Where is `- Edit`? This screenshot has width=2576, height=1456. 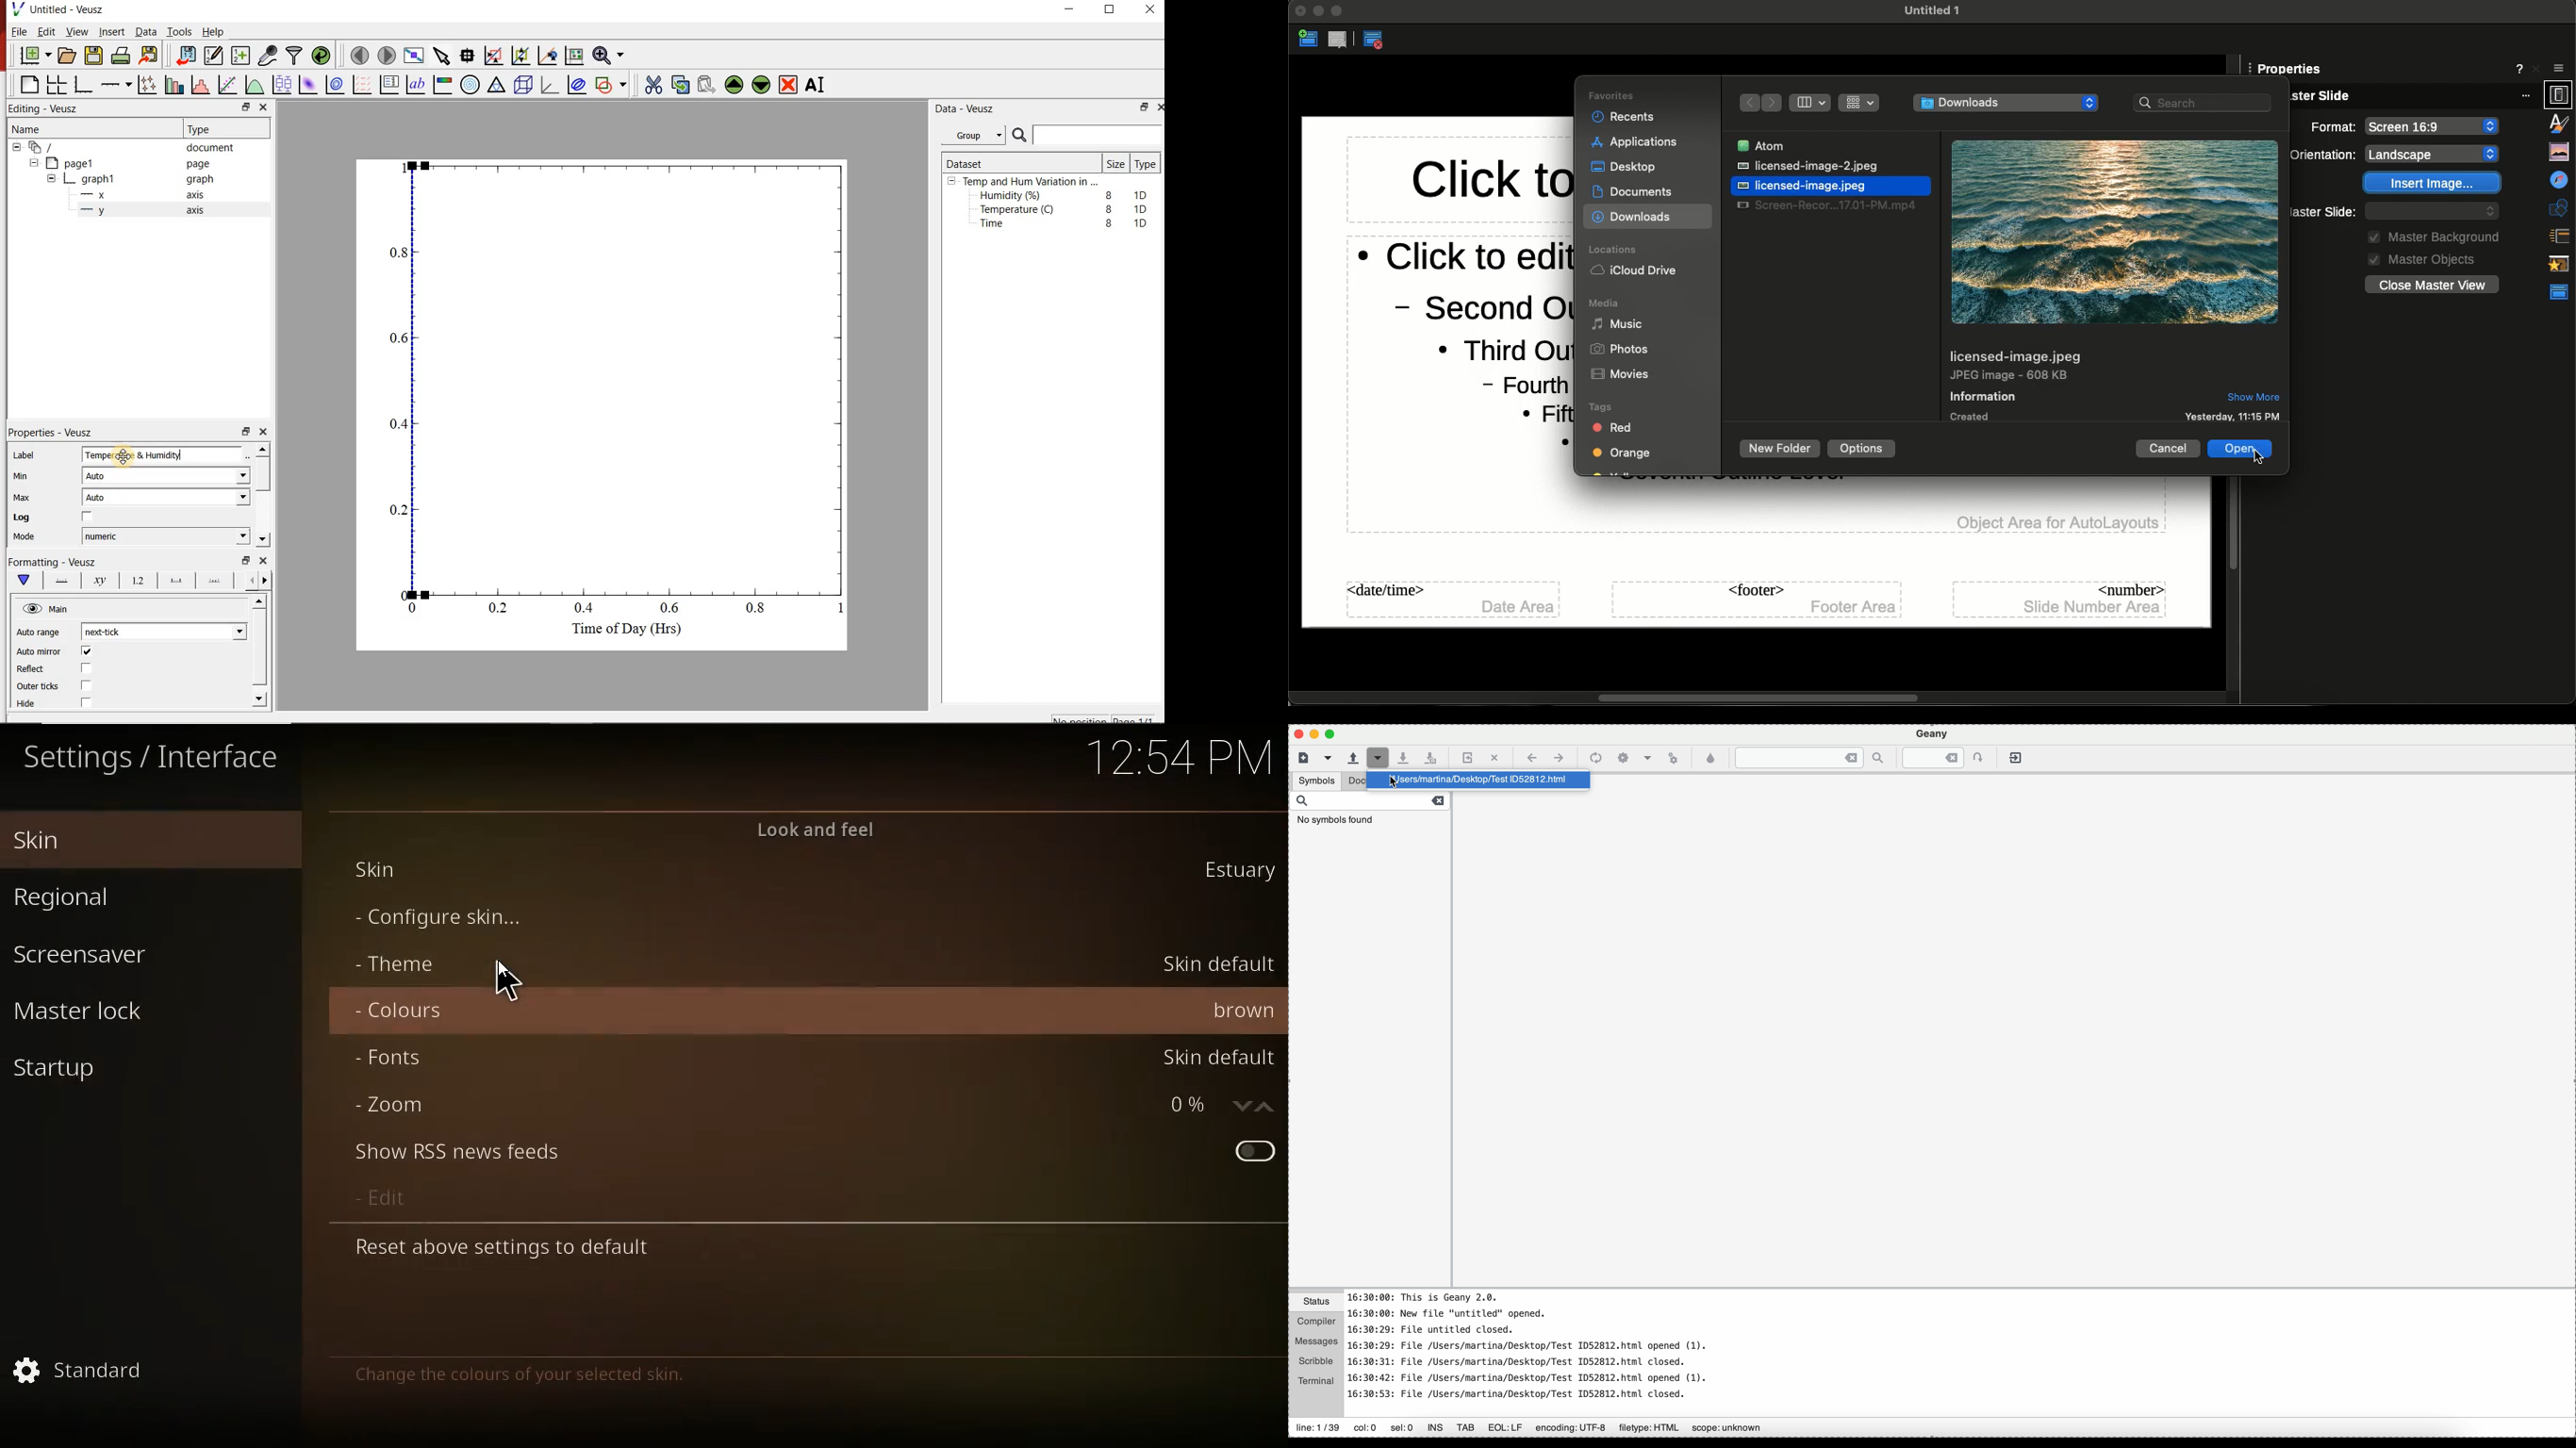 - Edit is located at coordinates (380, 1199).